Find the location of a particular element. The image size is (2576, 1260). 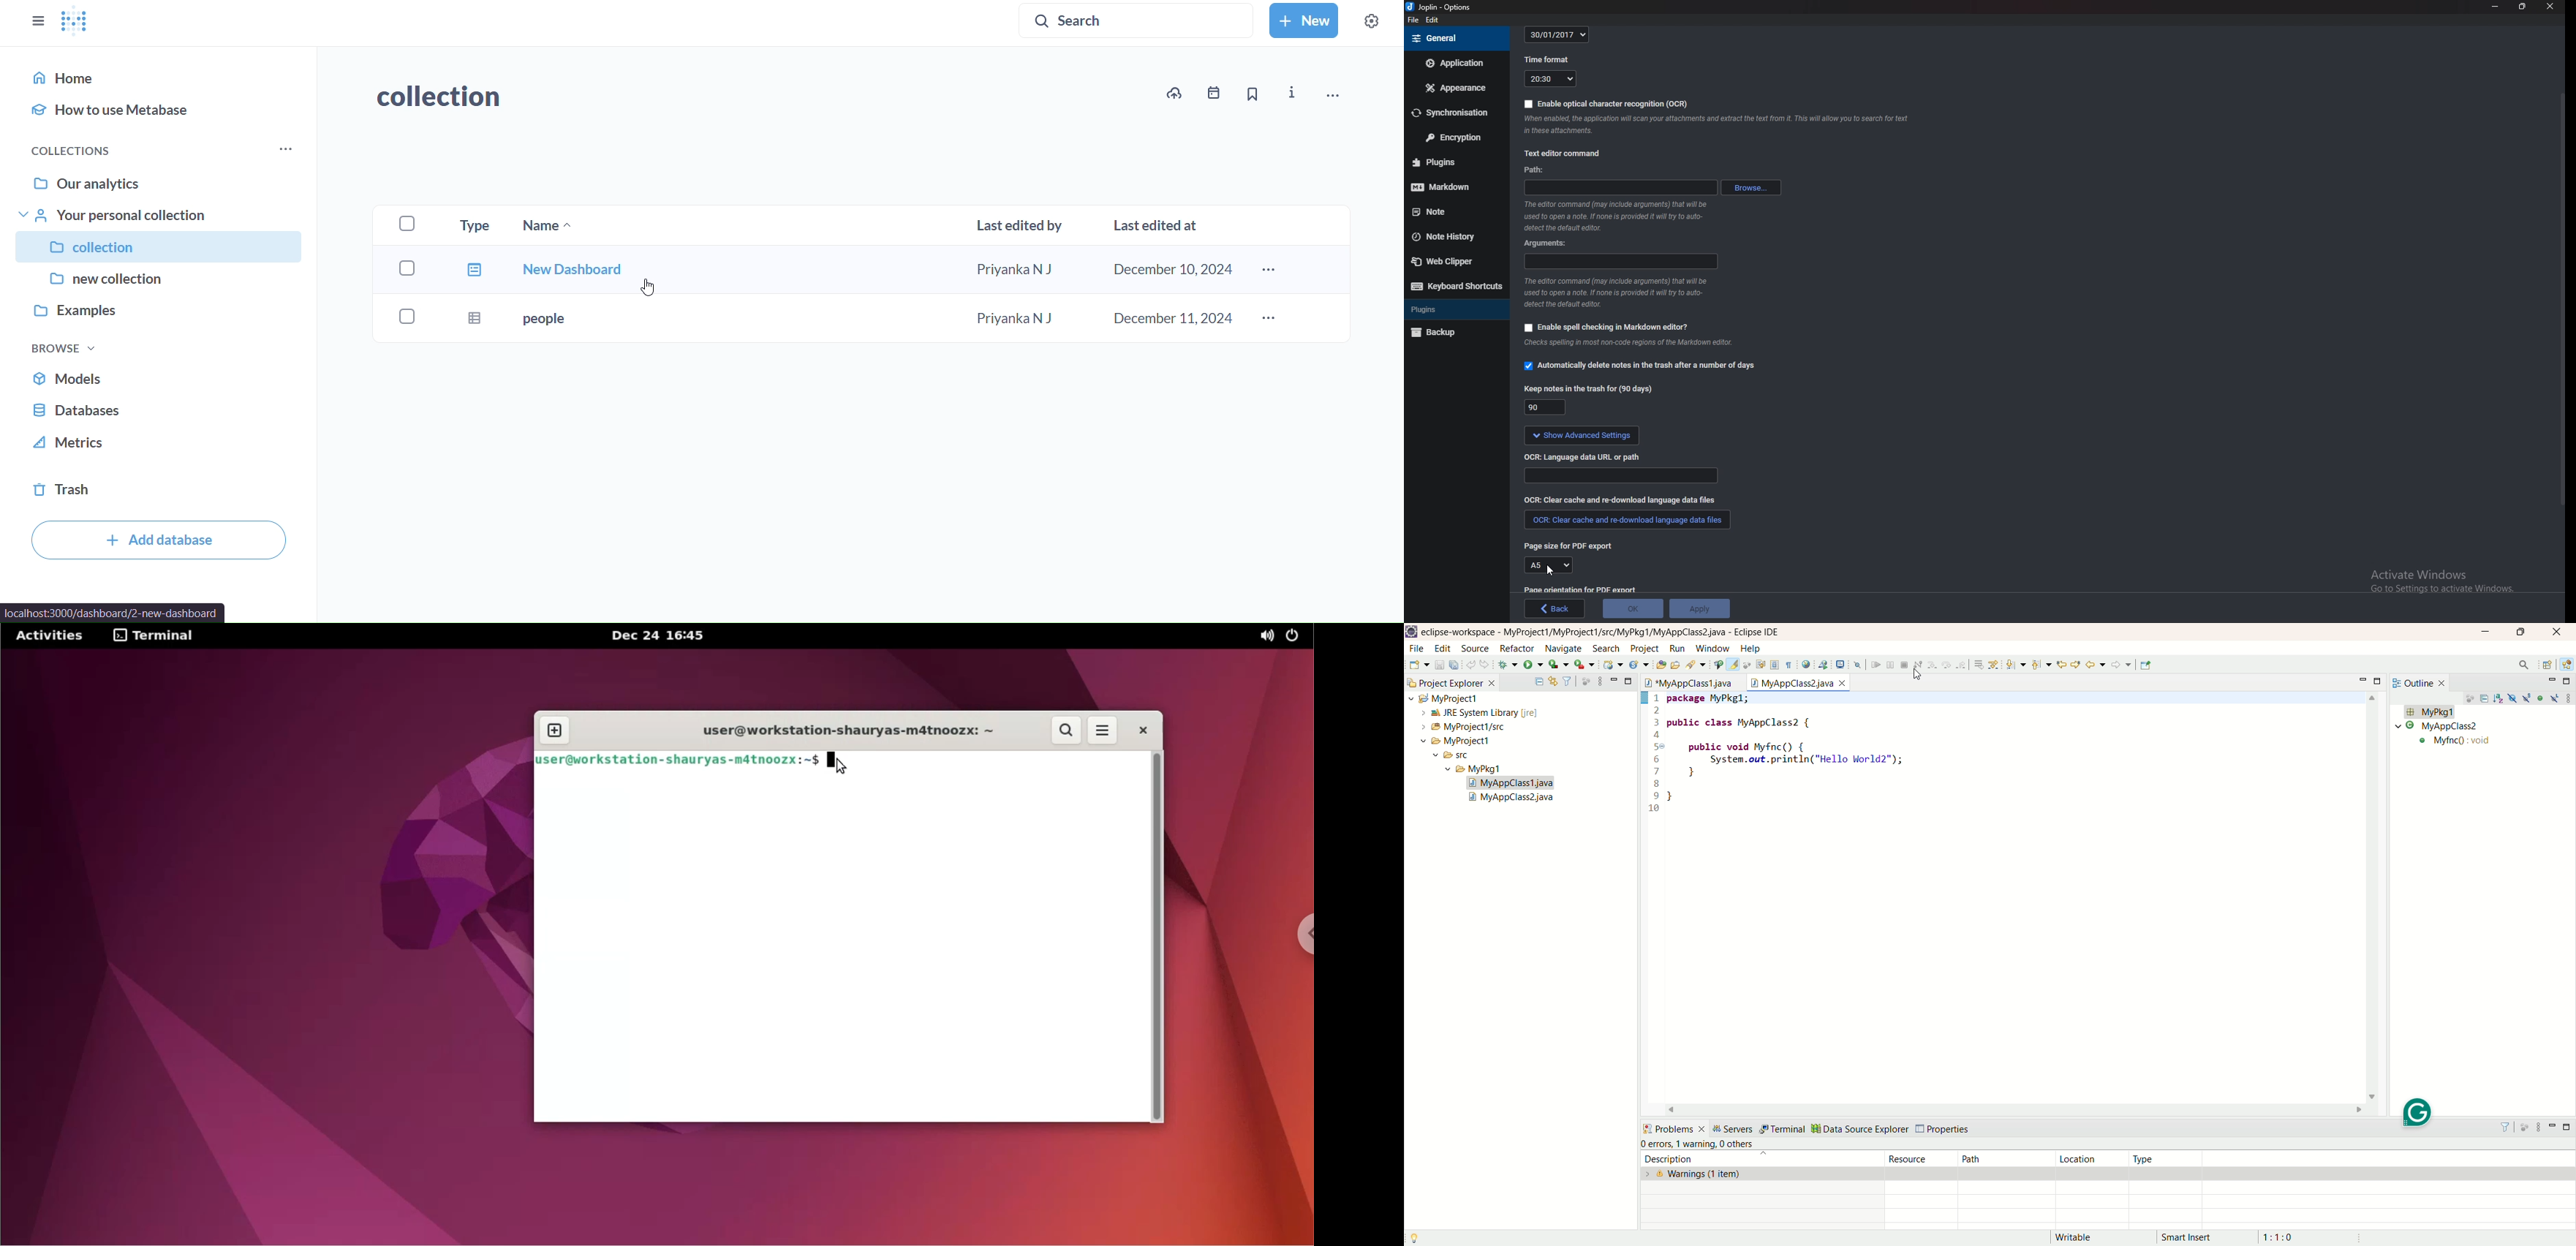

Info on ocr is located at coordinates (1718, 126).